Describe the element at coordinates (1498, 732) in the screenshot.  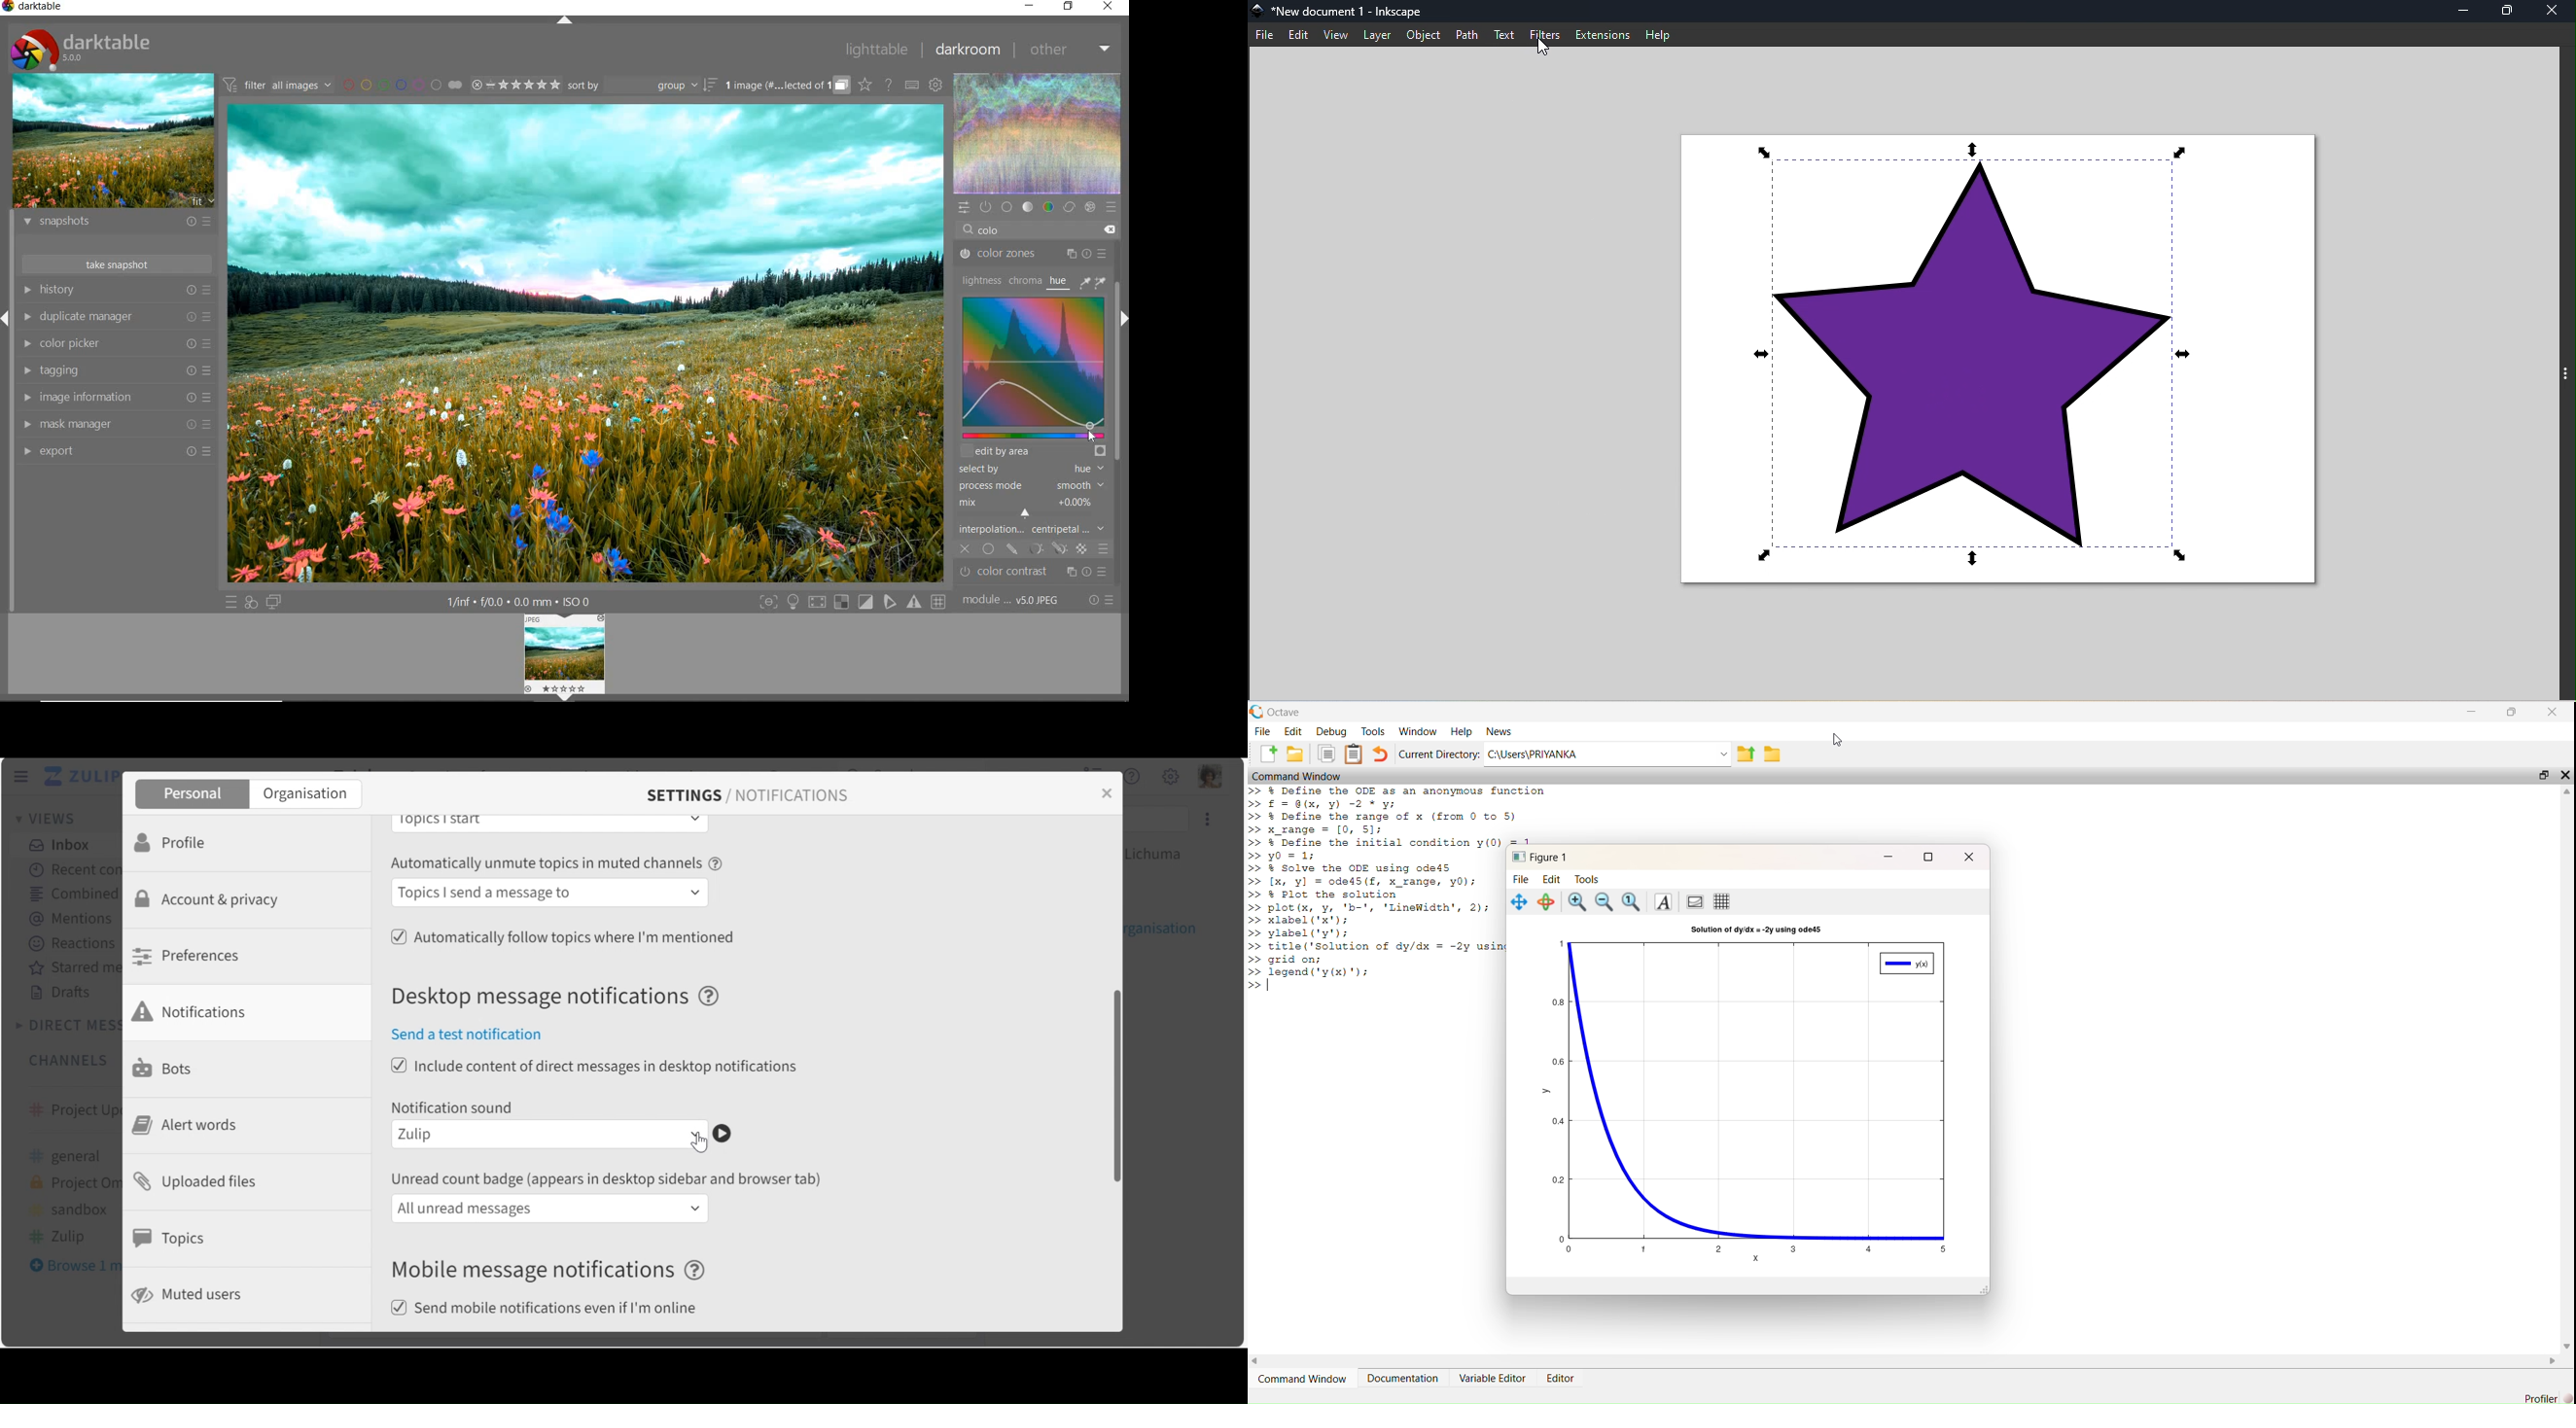
I see `News` at that location.